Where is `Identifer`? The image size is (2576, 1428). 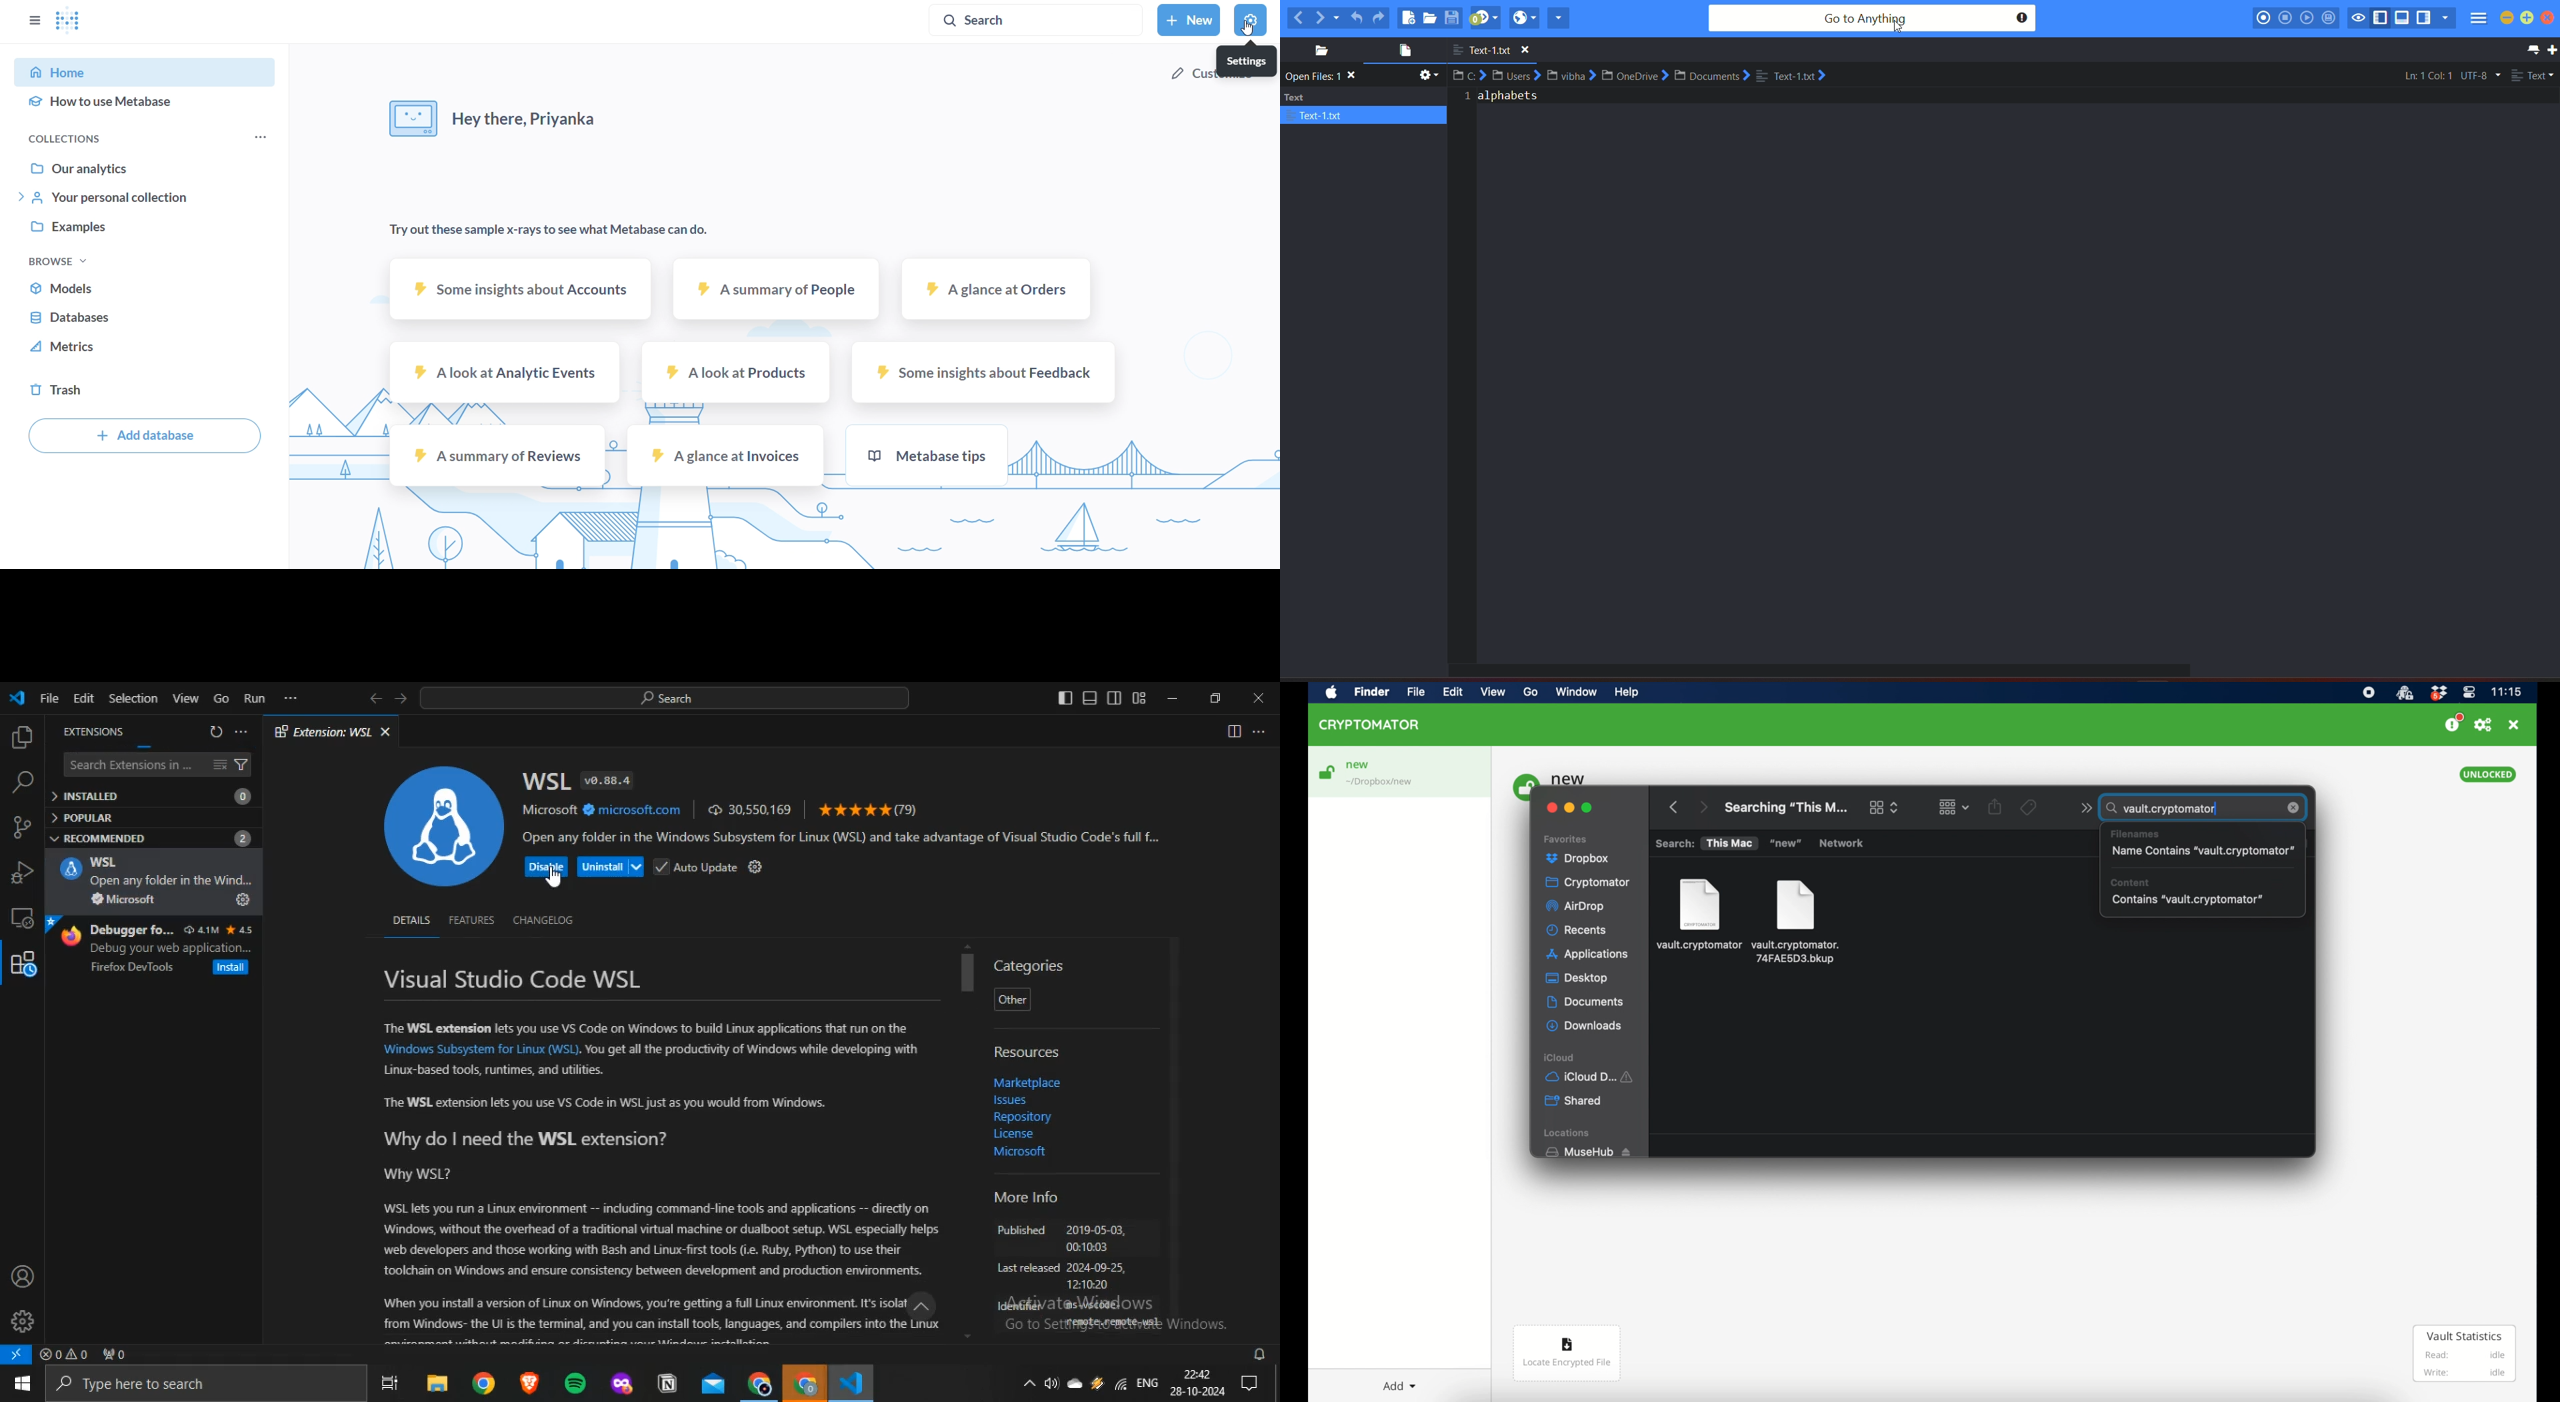 Identifer is located at coordinates (1020, 1307).